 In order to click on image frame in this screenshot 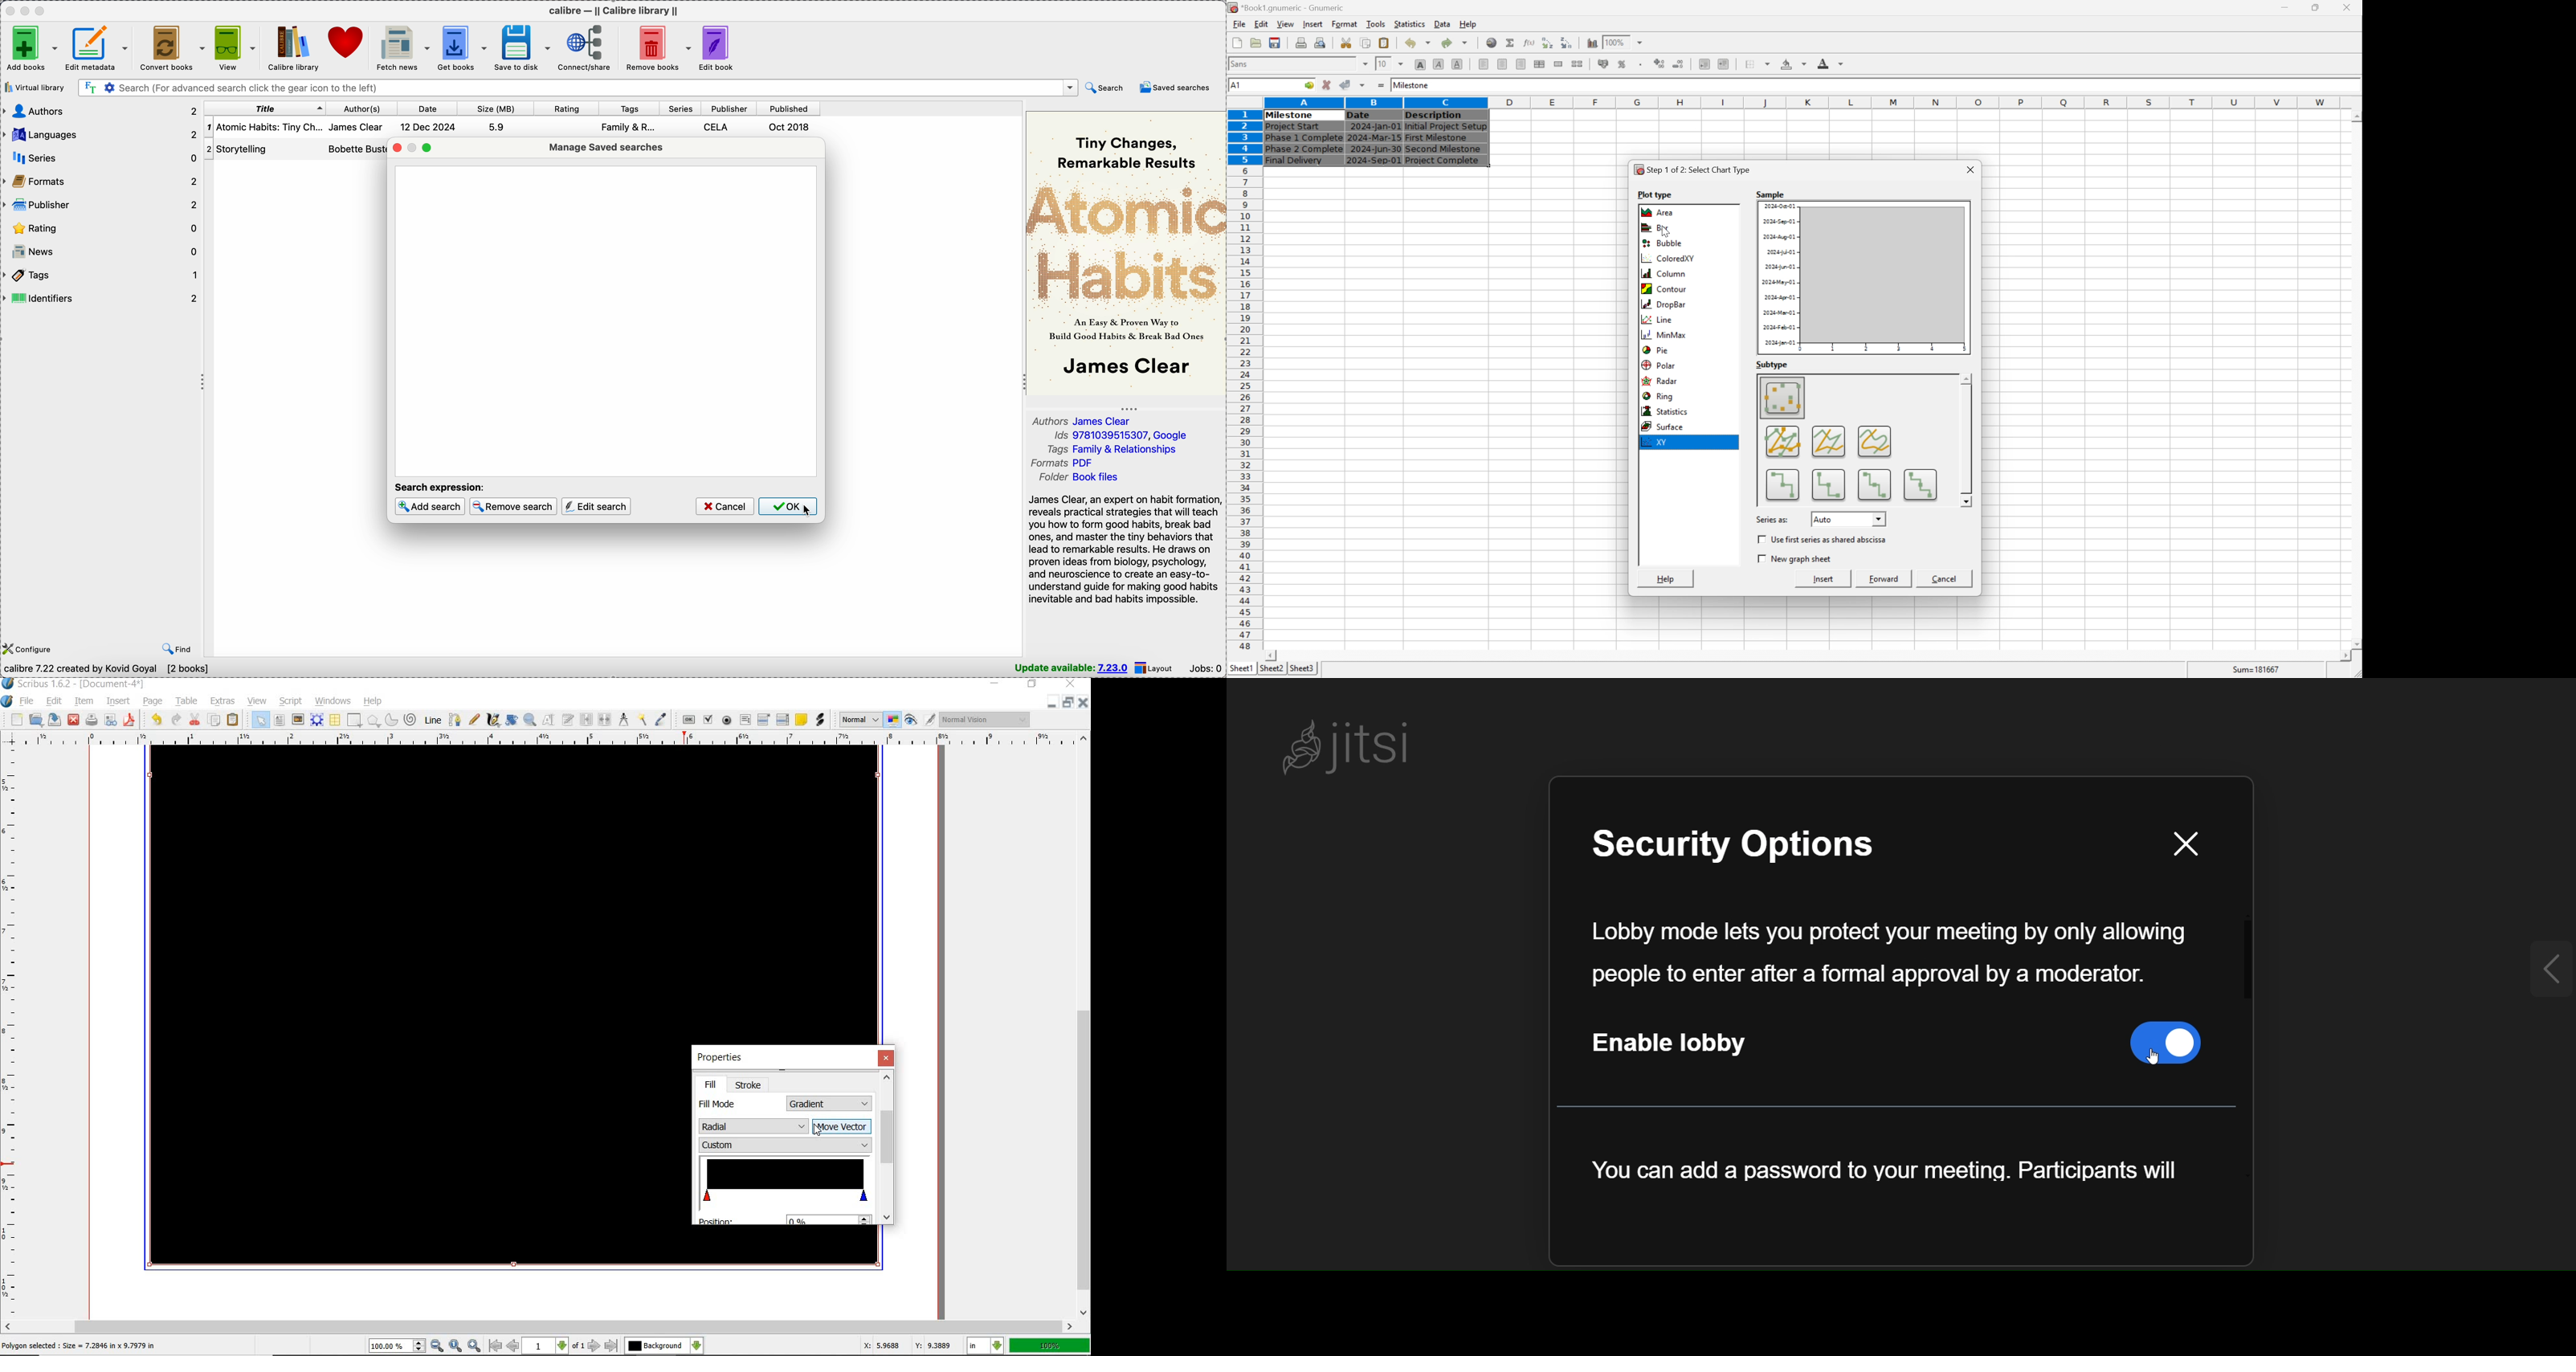, I will do `click(298, 721)`.